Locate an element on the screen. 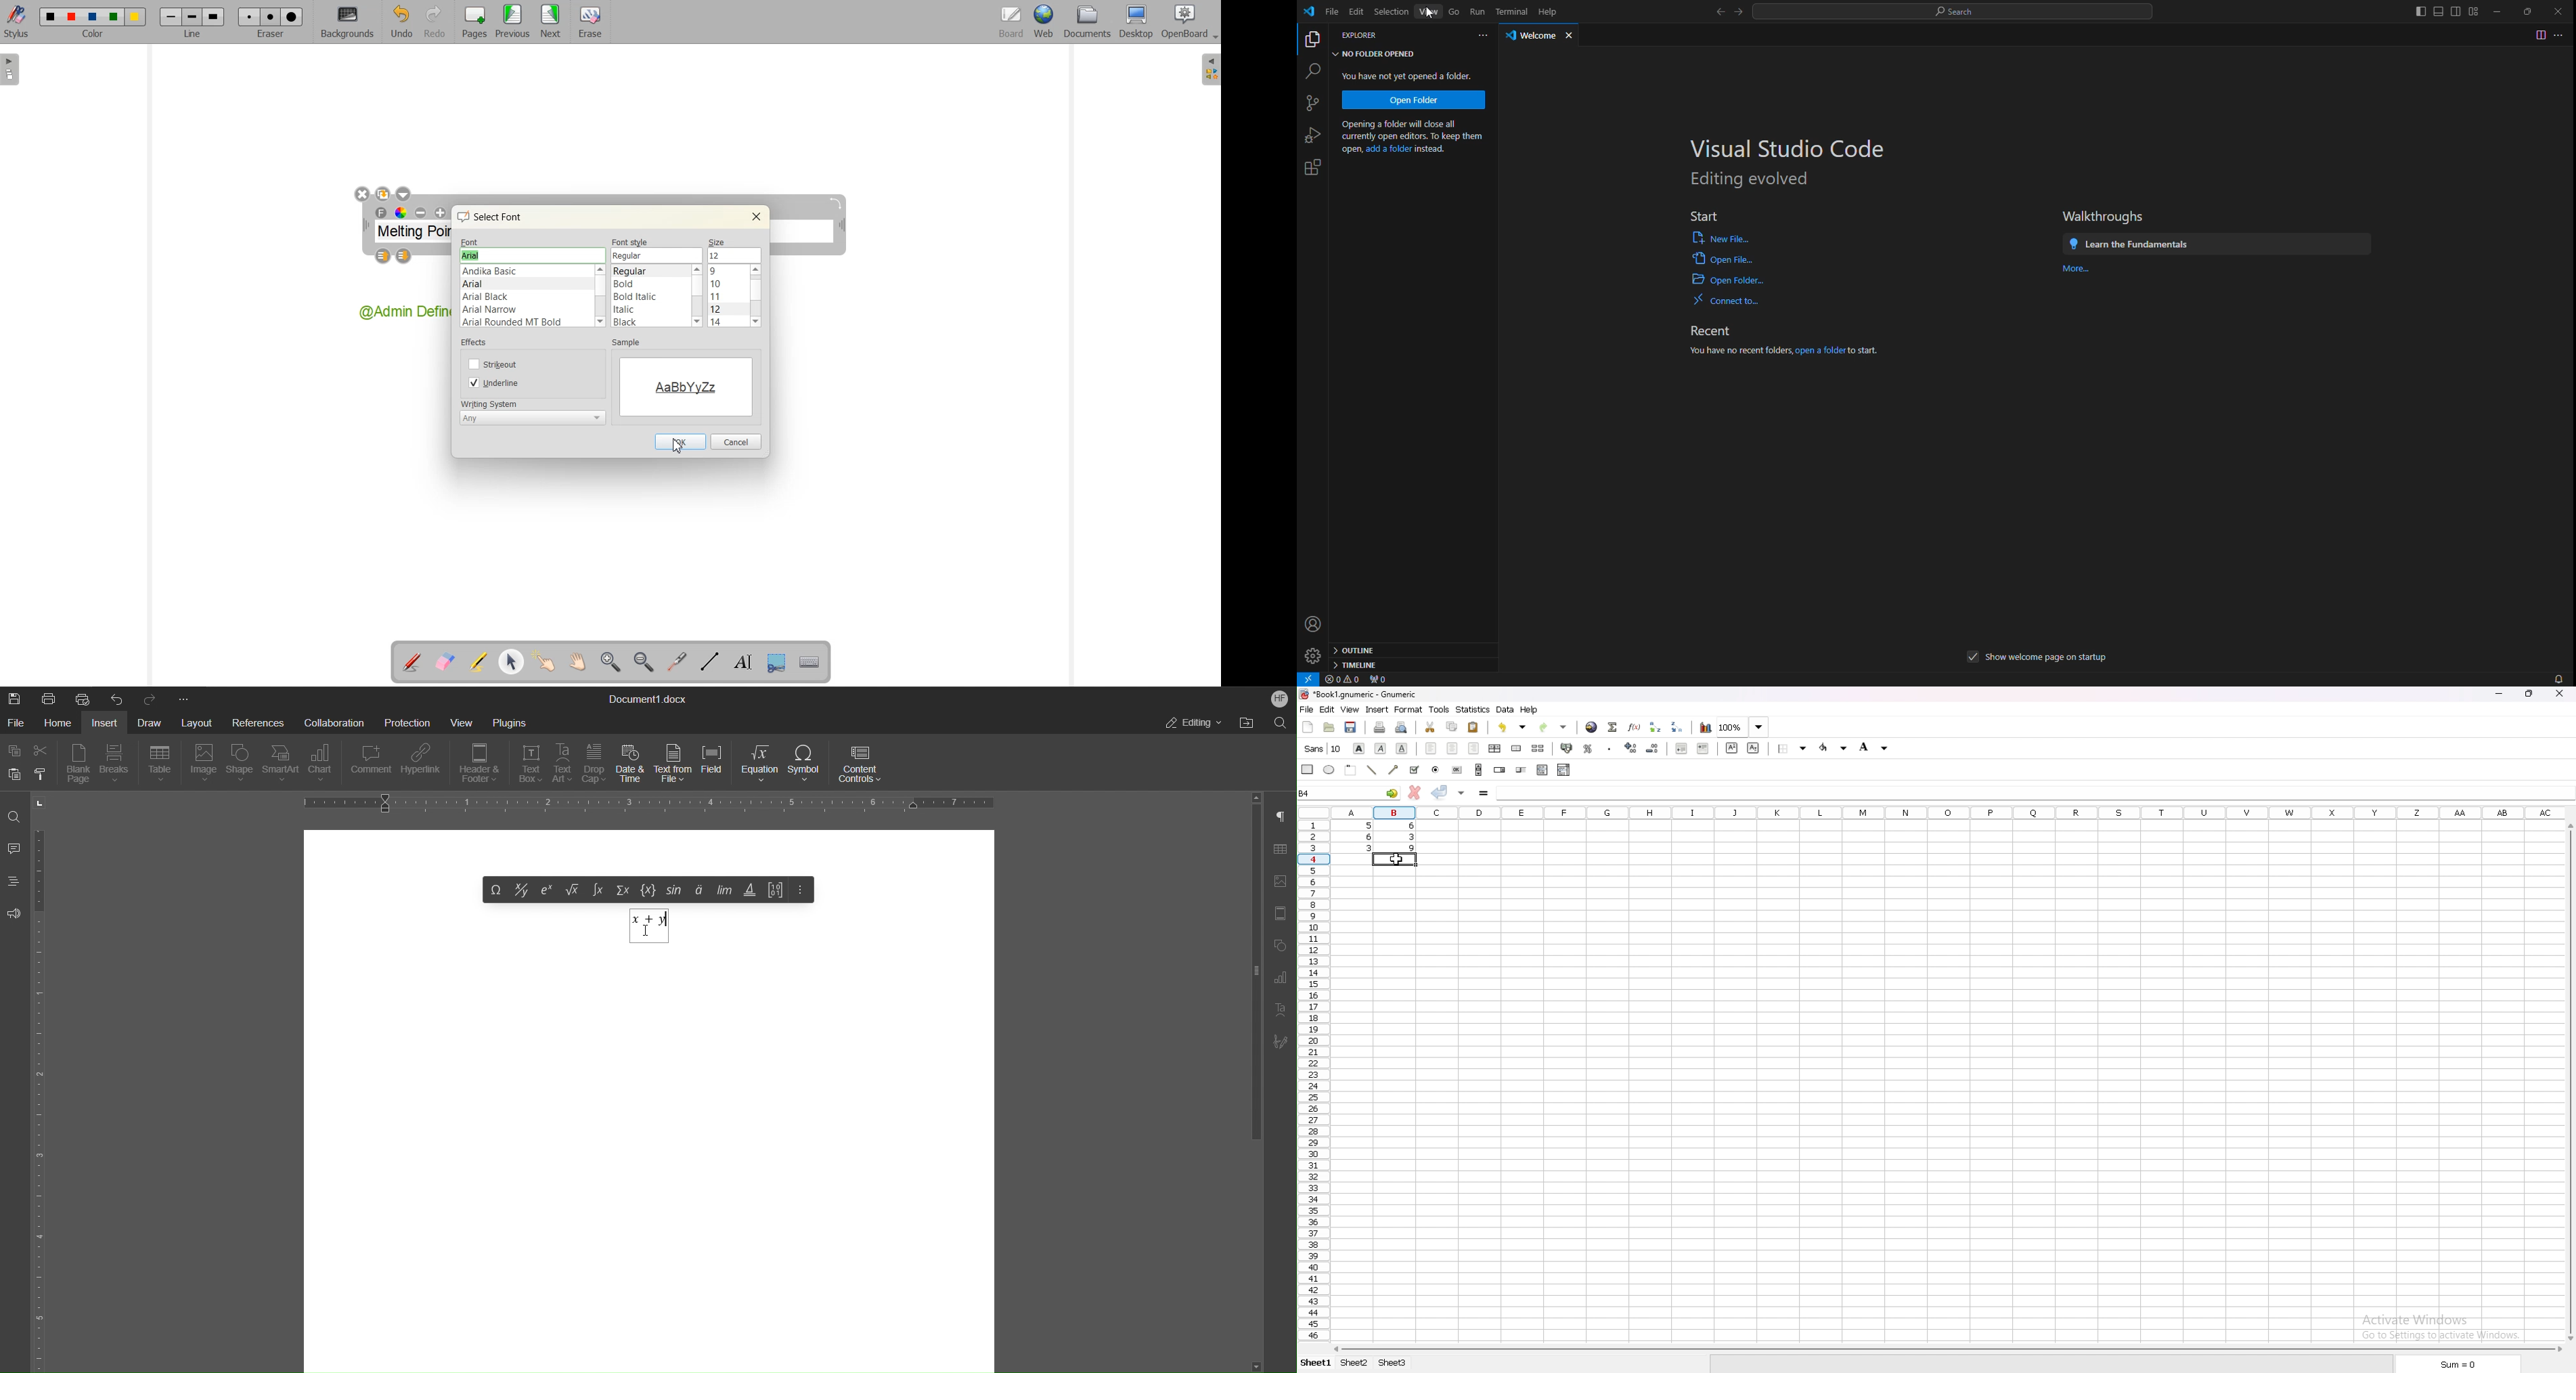 Image resolution: width=2576 pixels, height=1400 pixels. restore down is located at coordinates (2530, 10).